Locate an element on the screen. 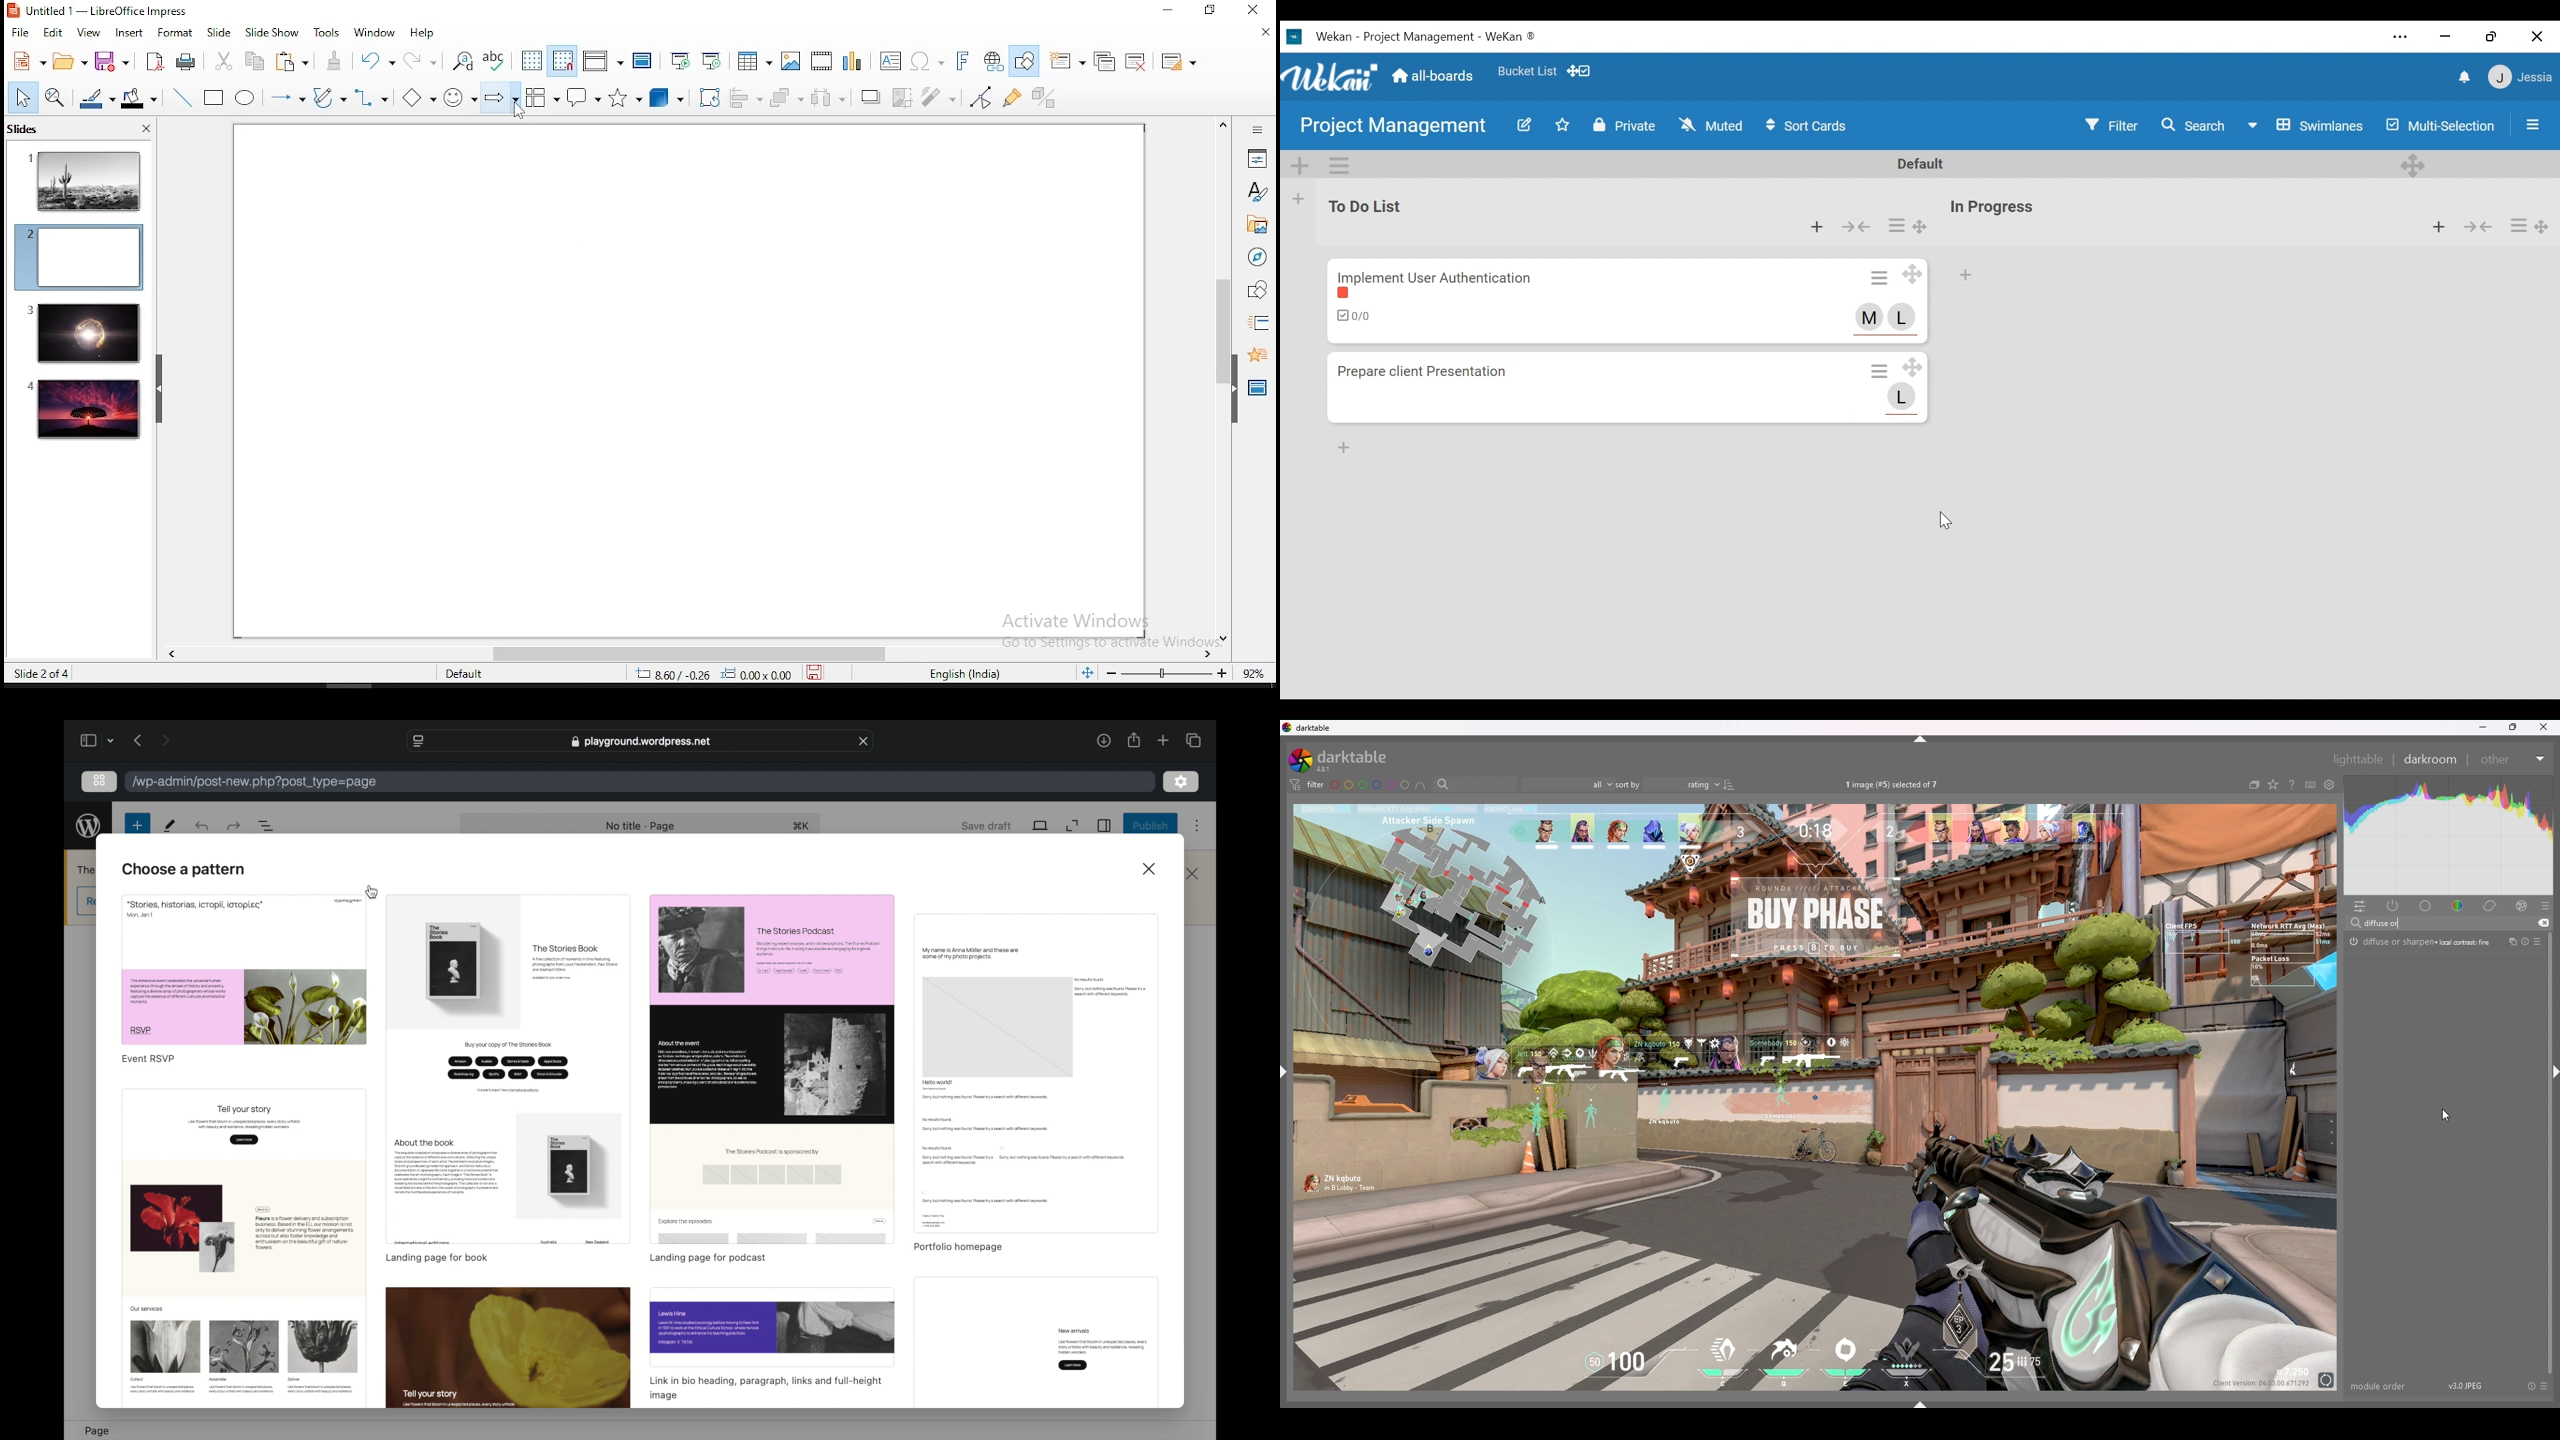 The width and height of the screenshot is (2576, 1456). include color label is located at coordinates (1421, 785).